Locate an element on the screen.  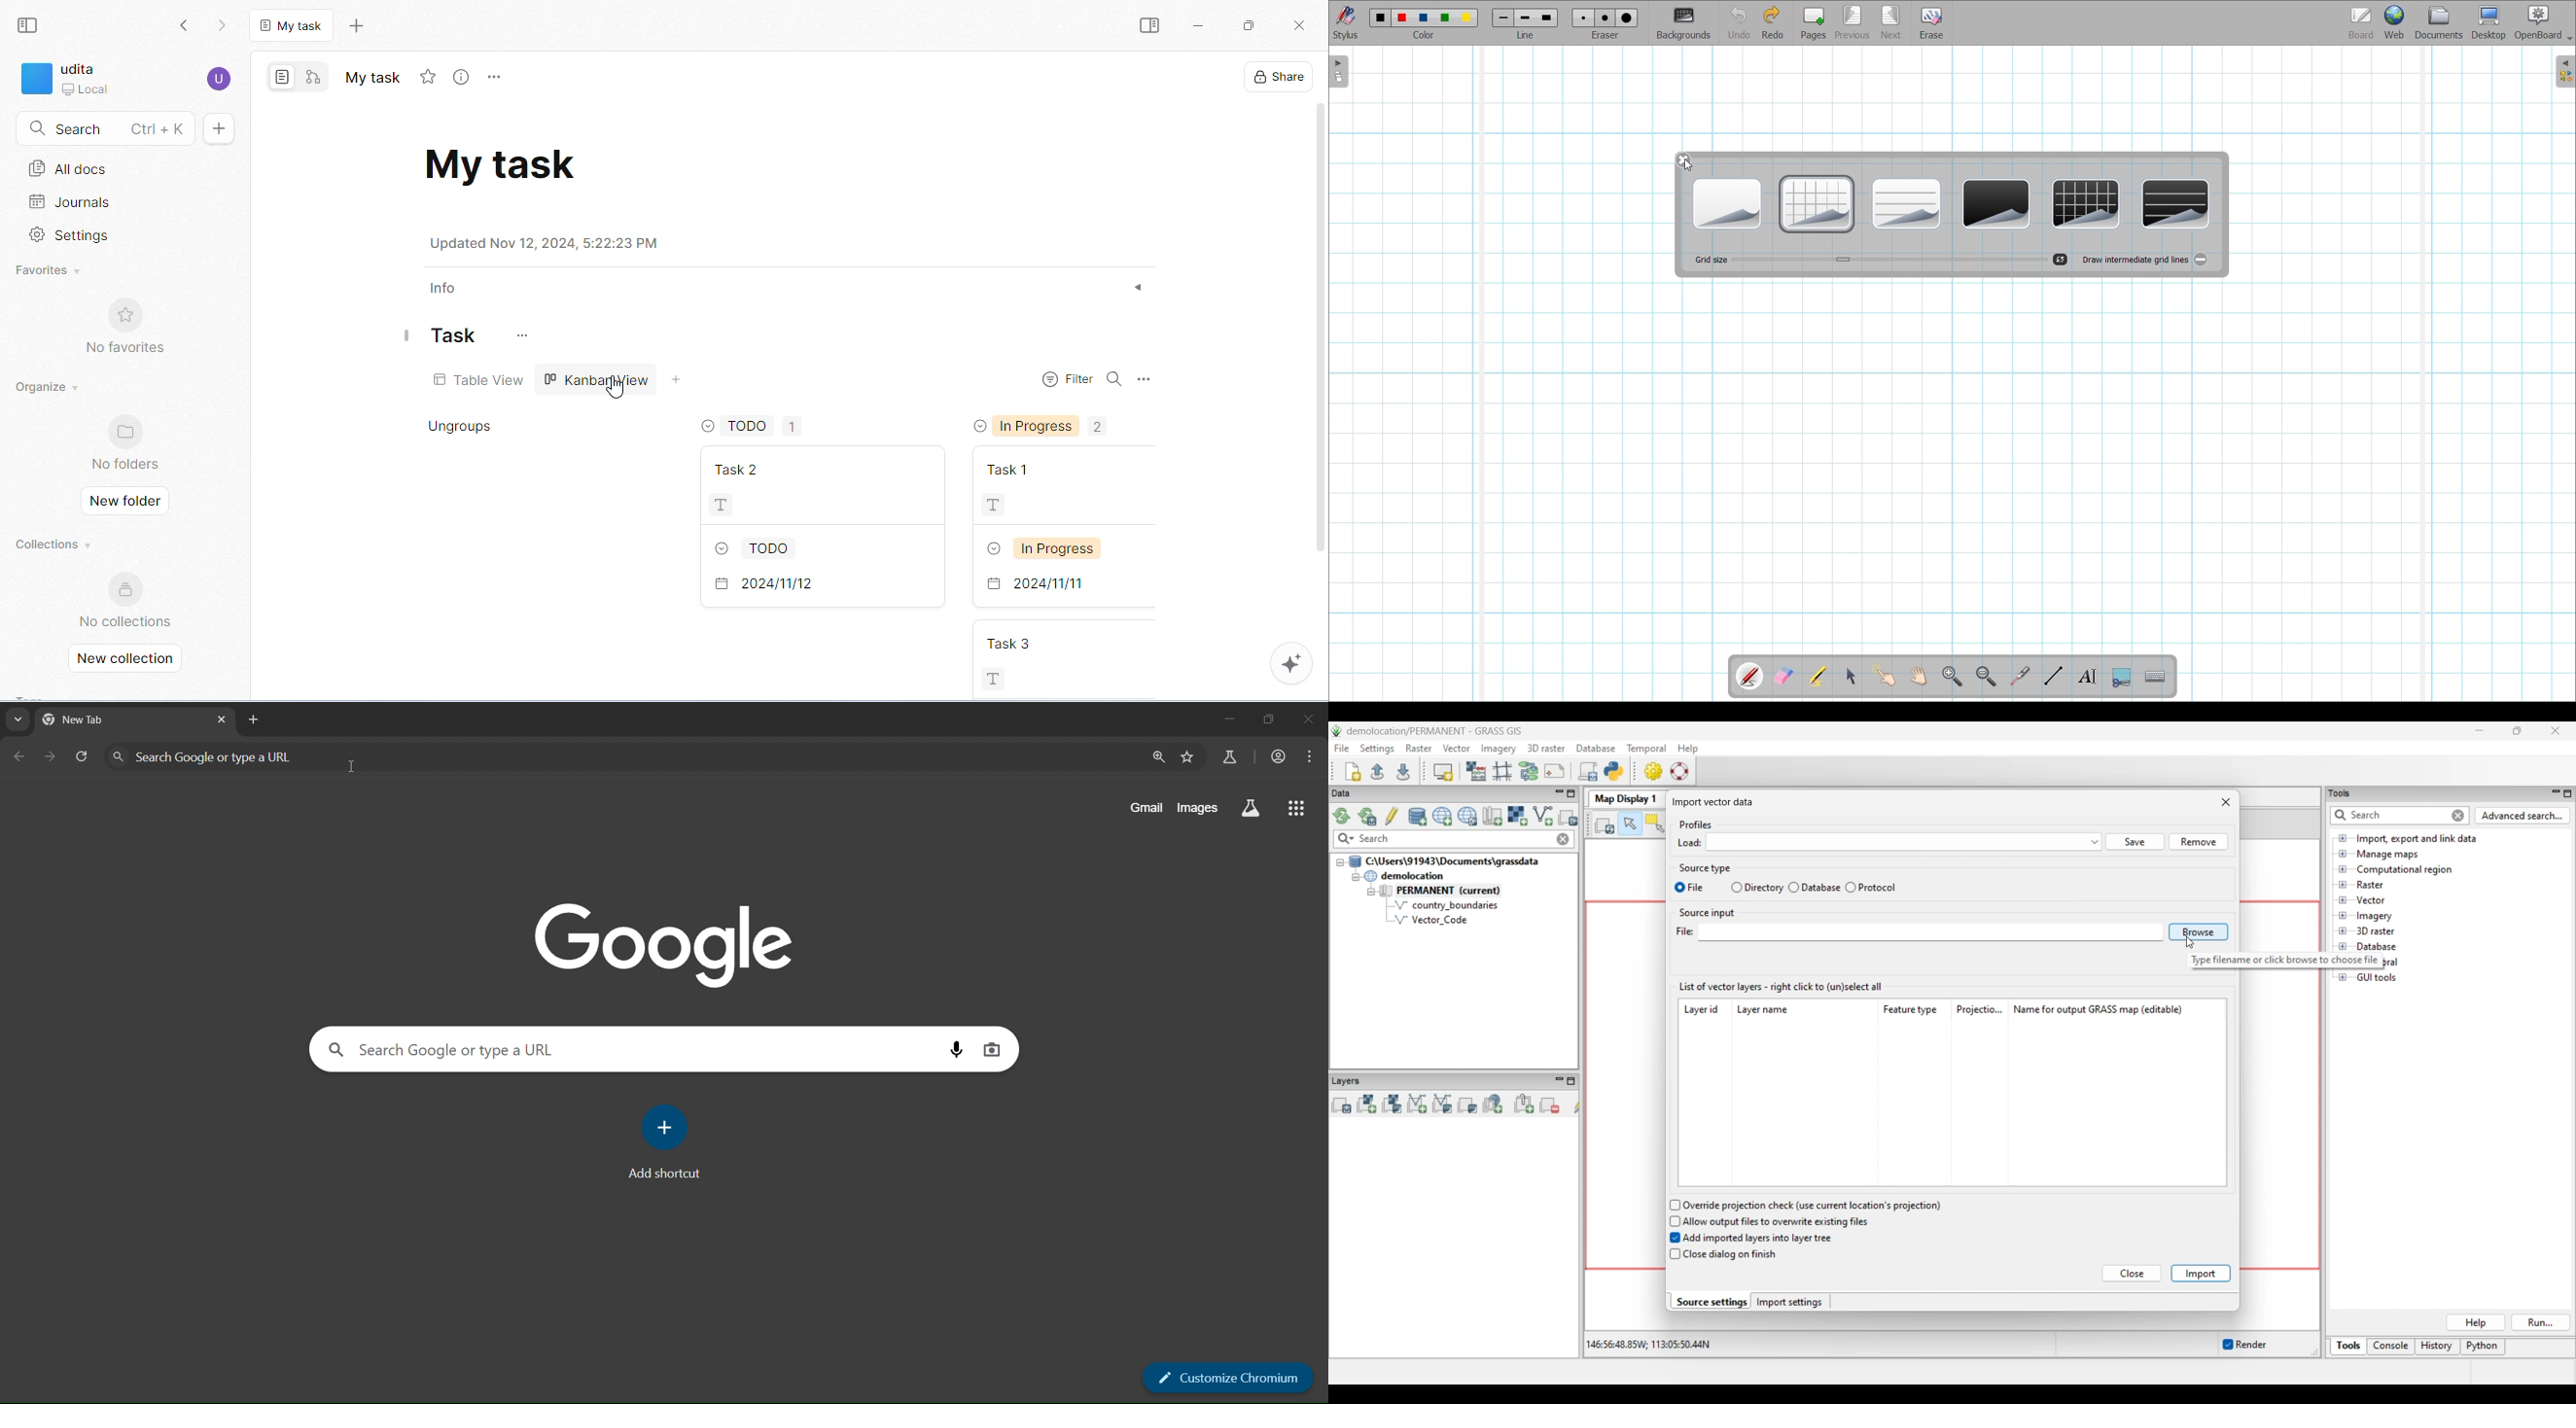
rename and more is located at coordinates (497, 78).